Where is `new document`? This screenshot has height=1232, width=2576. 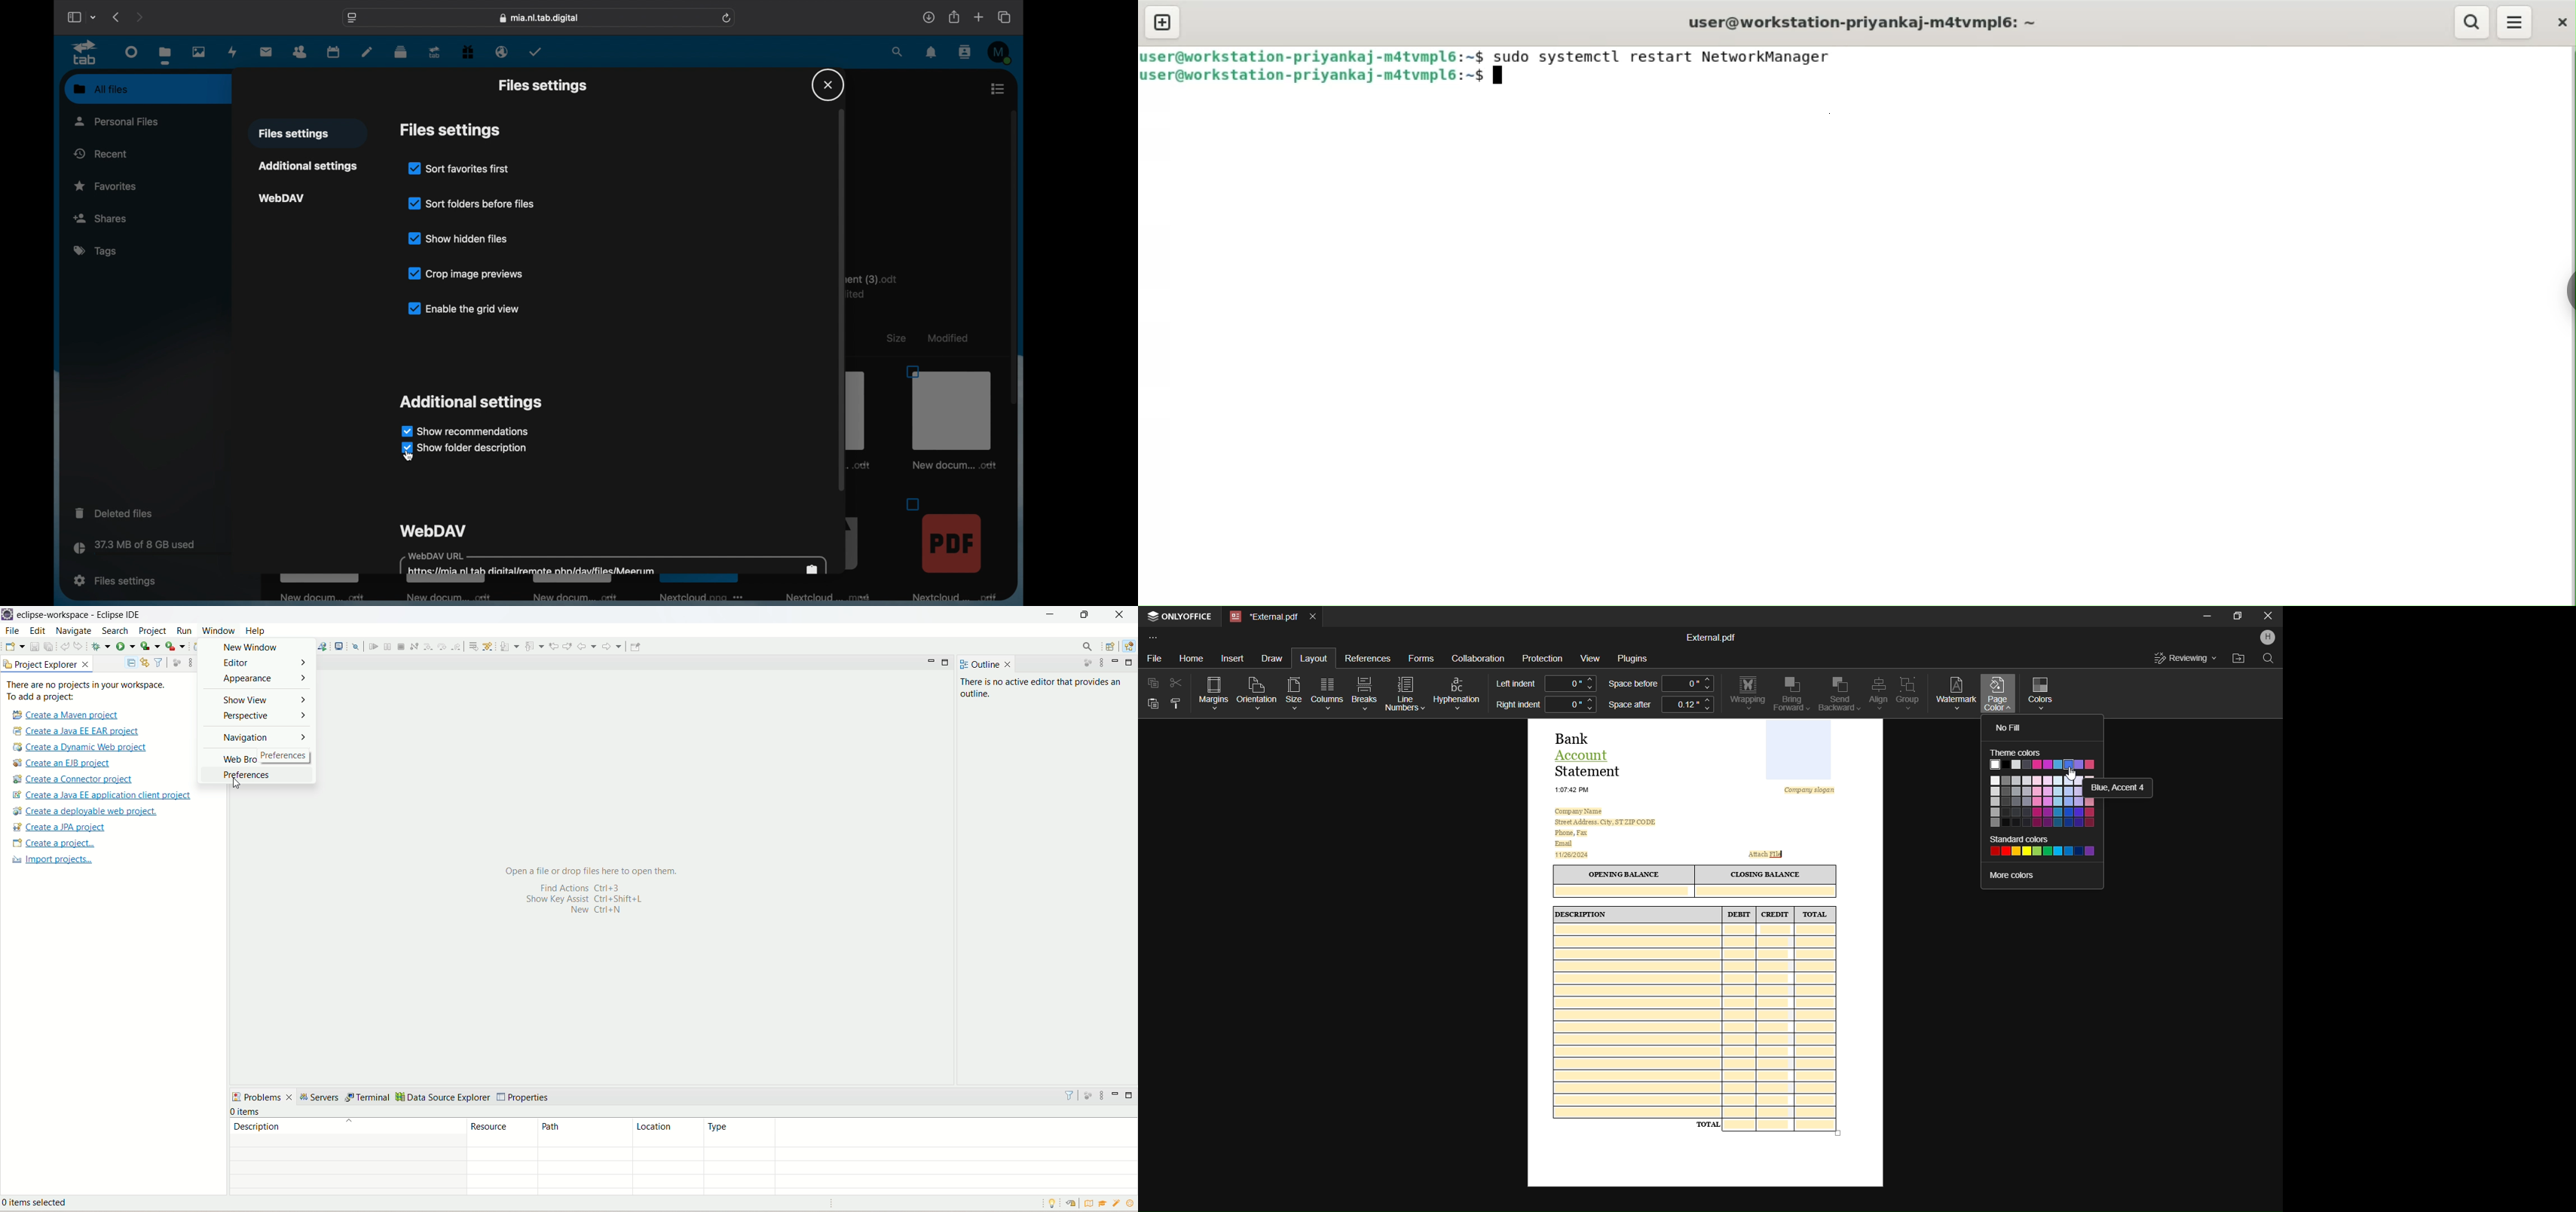
new document is located at coordinates (572, 596).